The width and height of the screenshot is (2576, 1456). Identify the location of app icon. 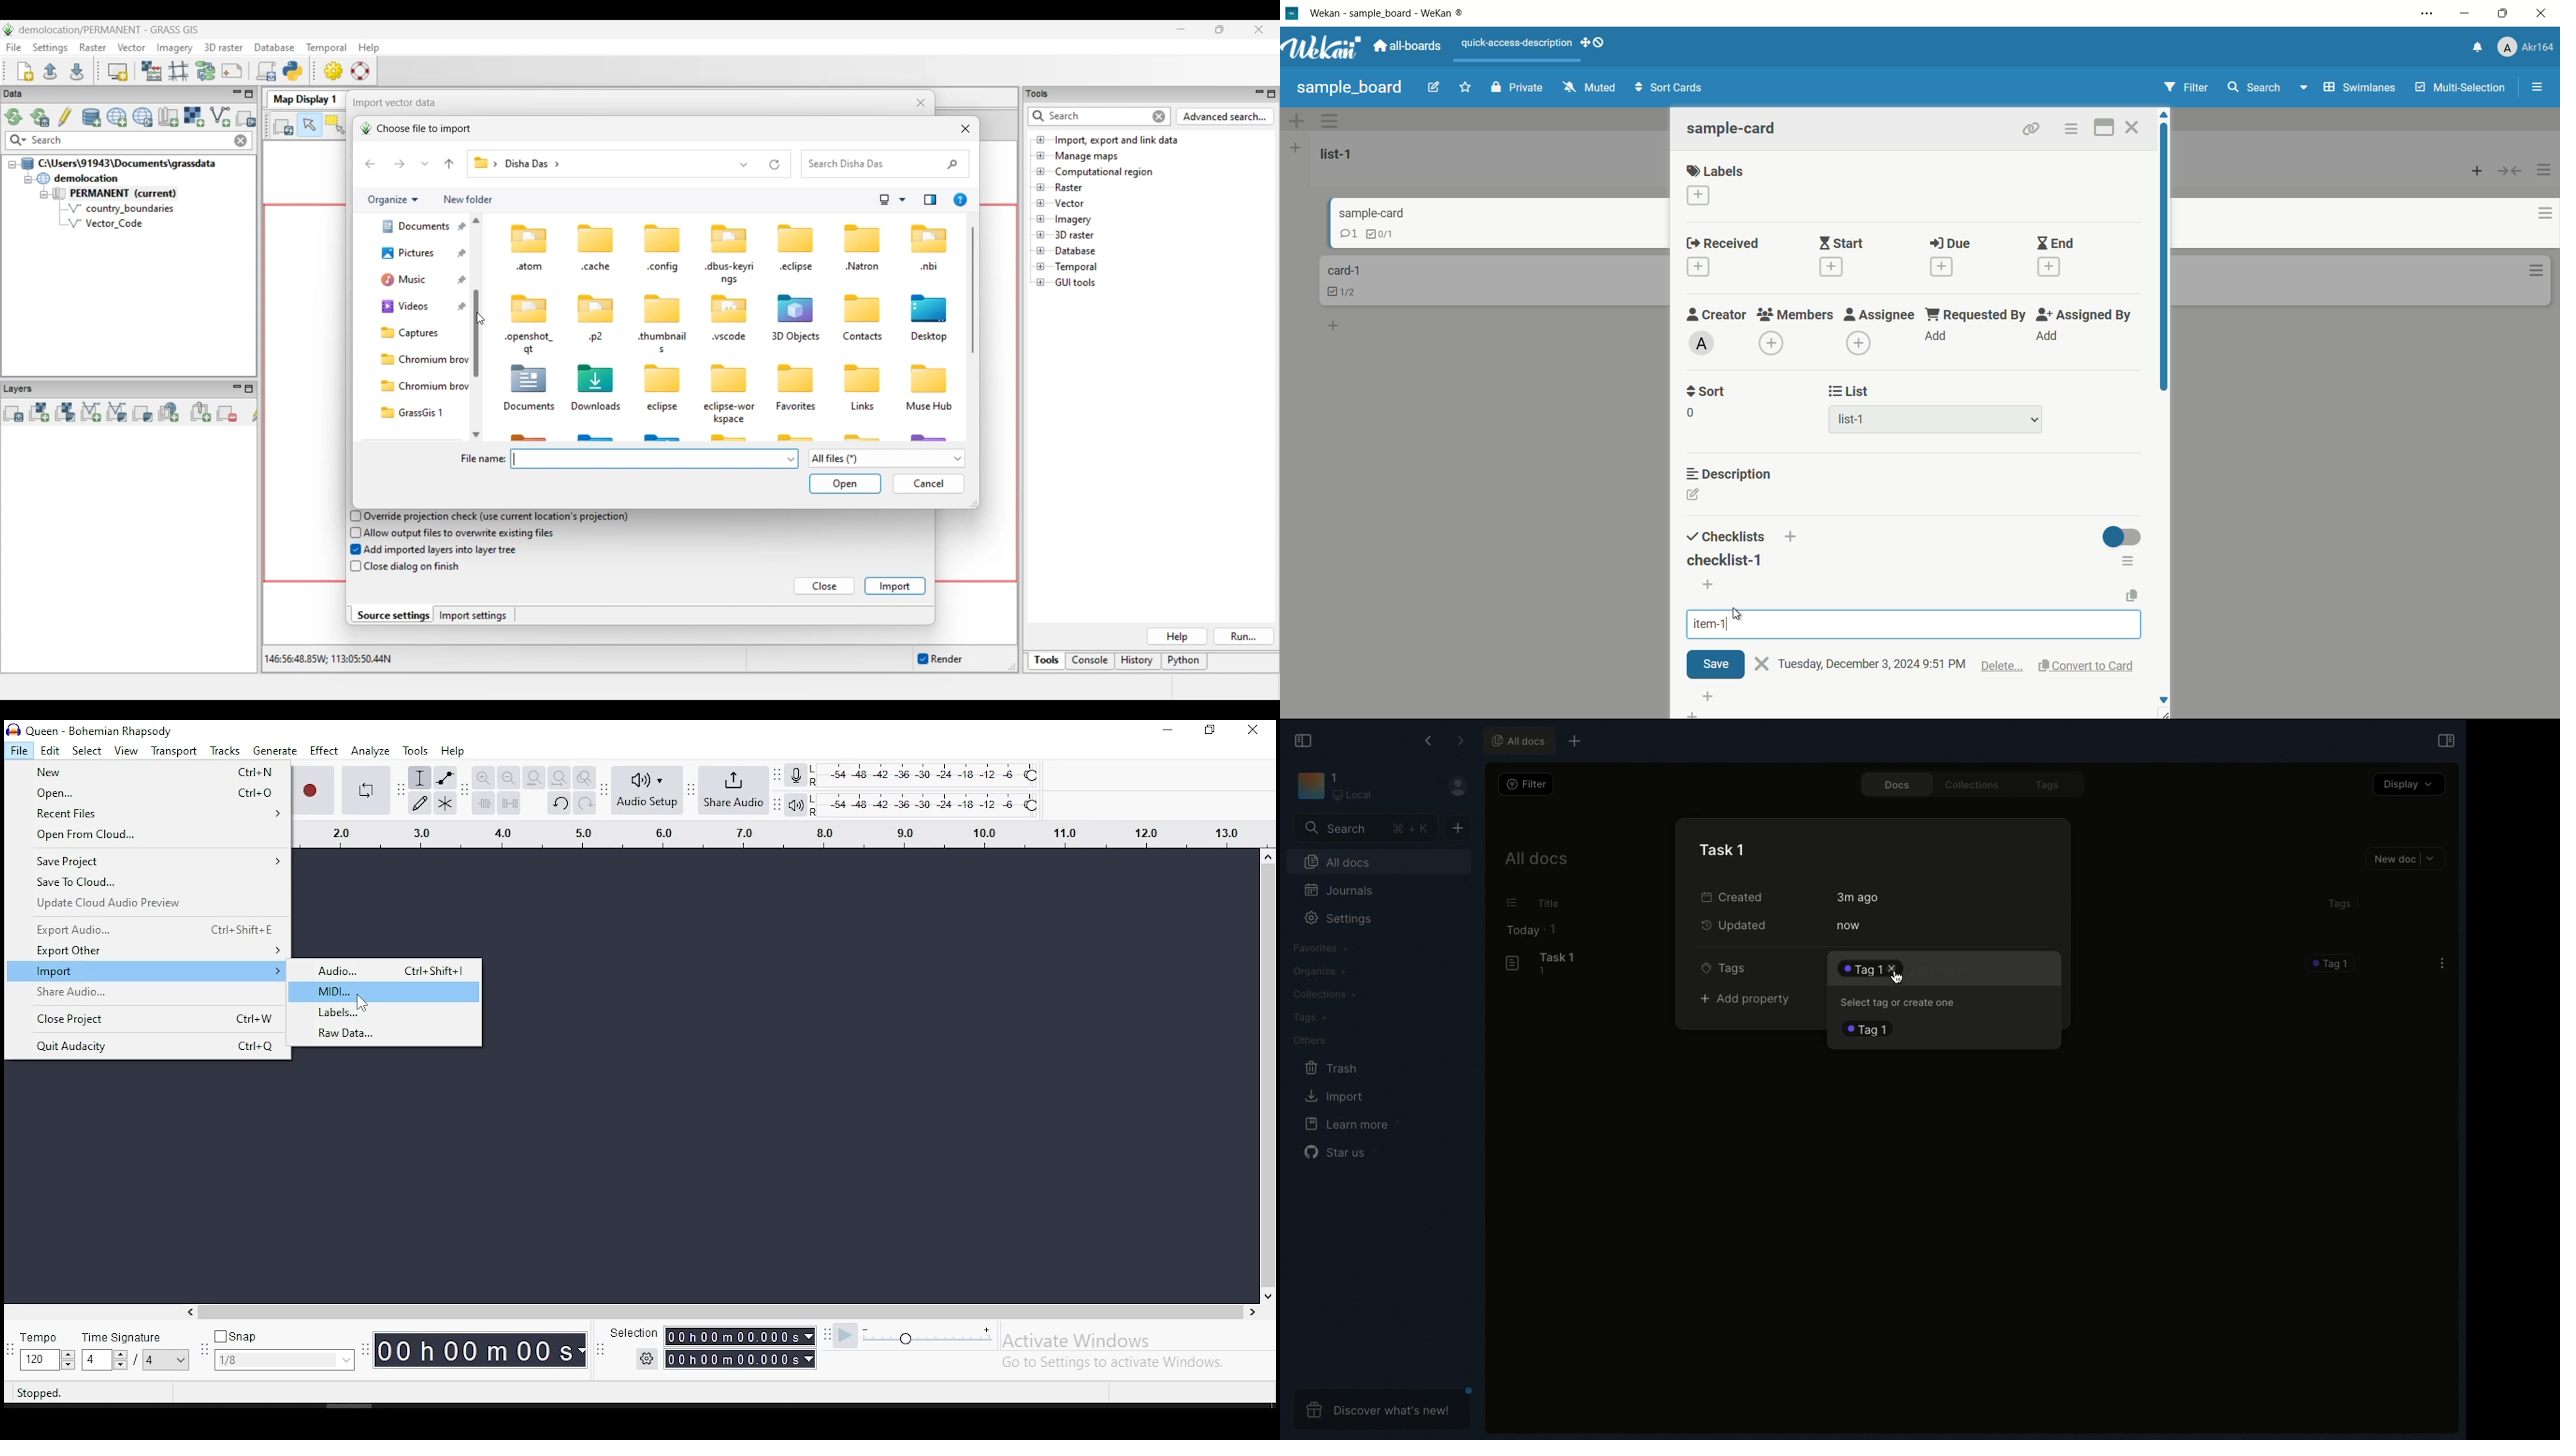
(1293, 13).